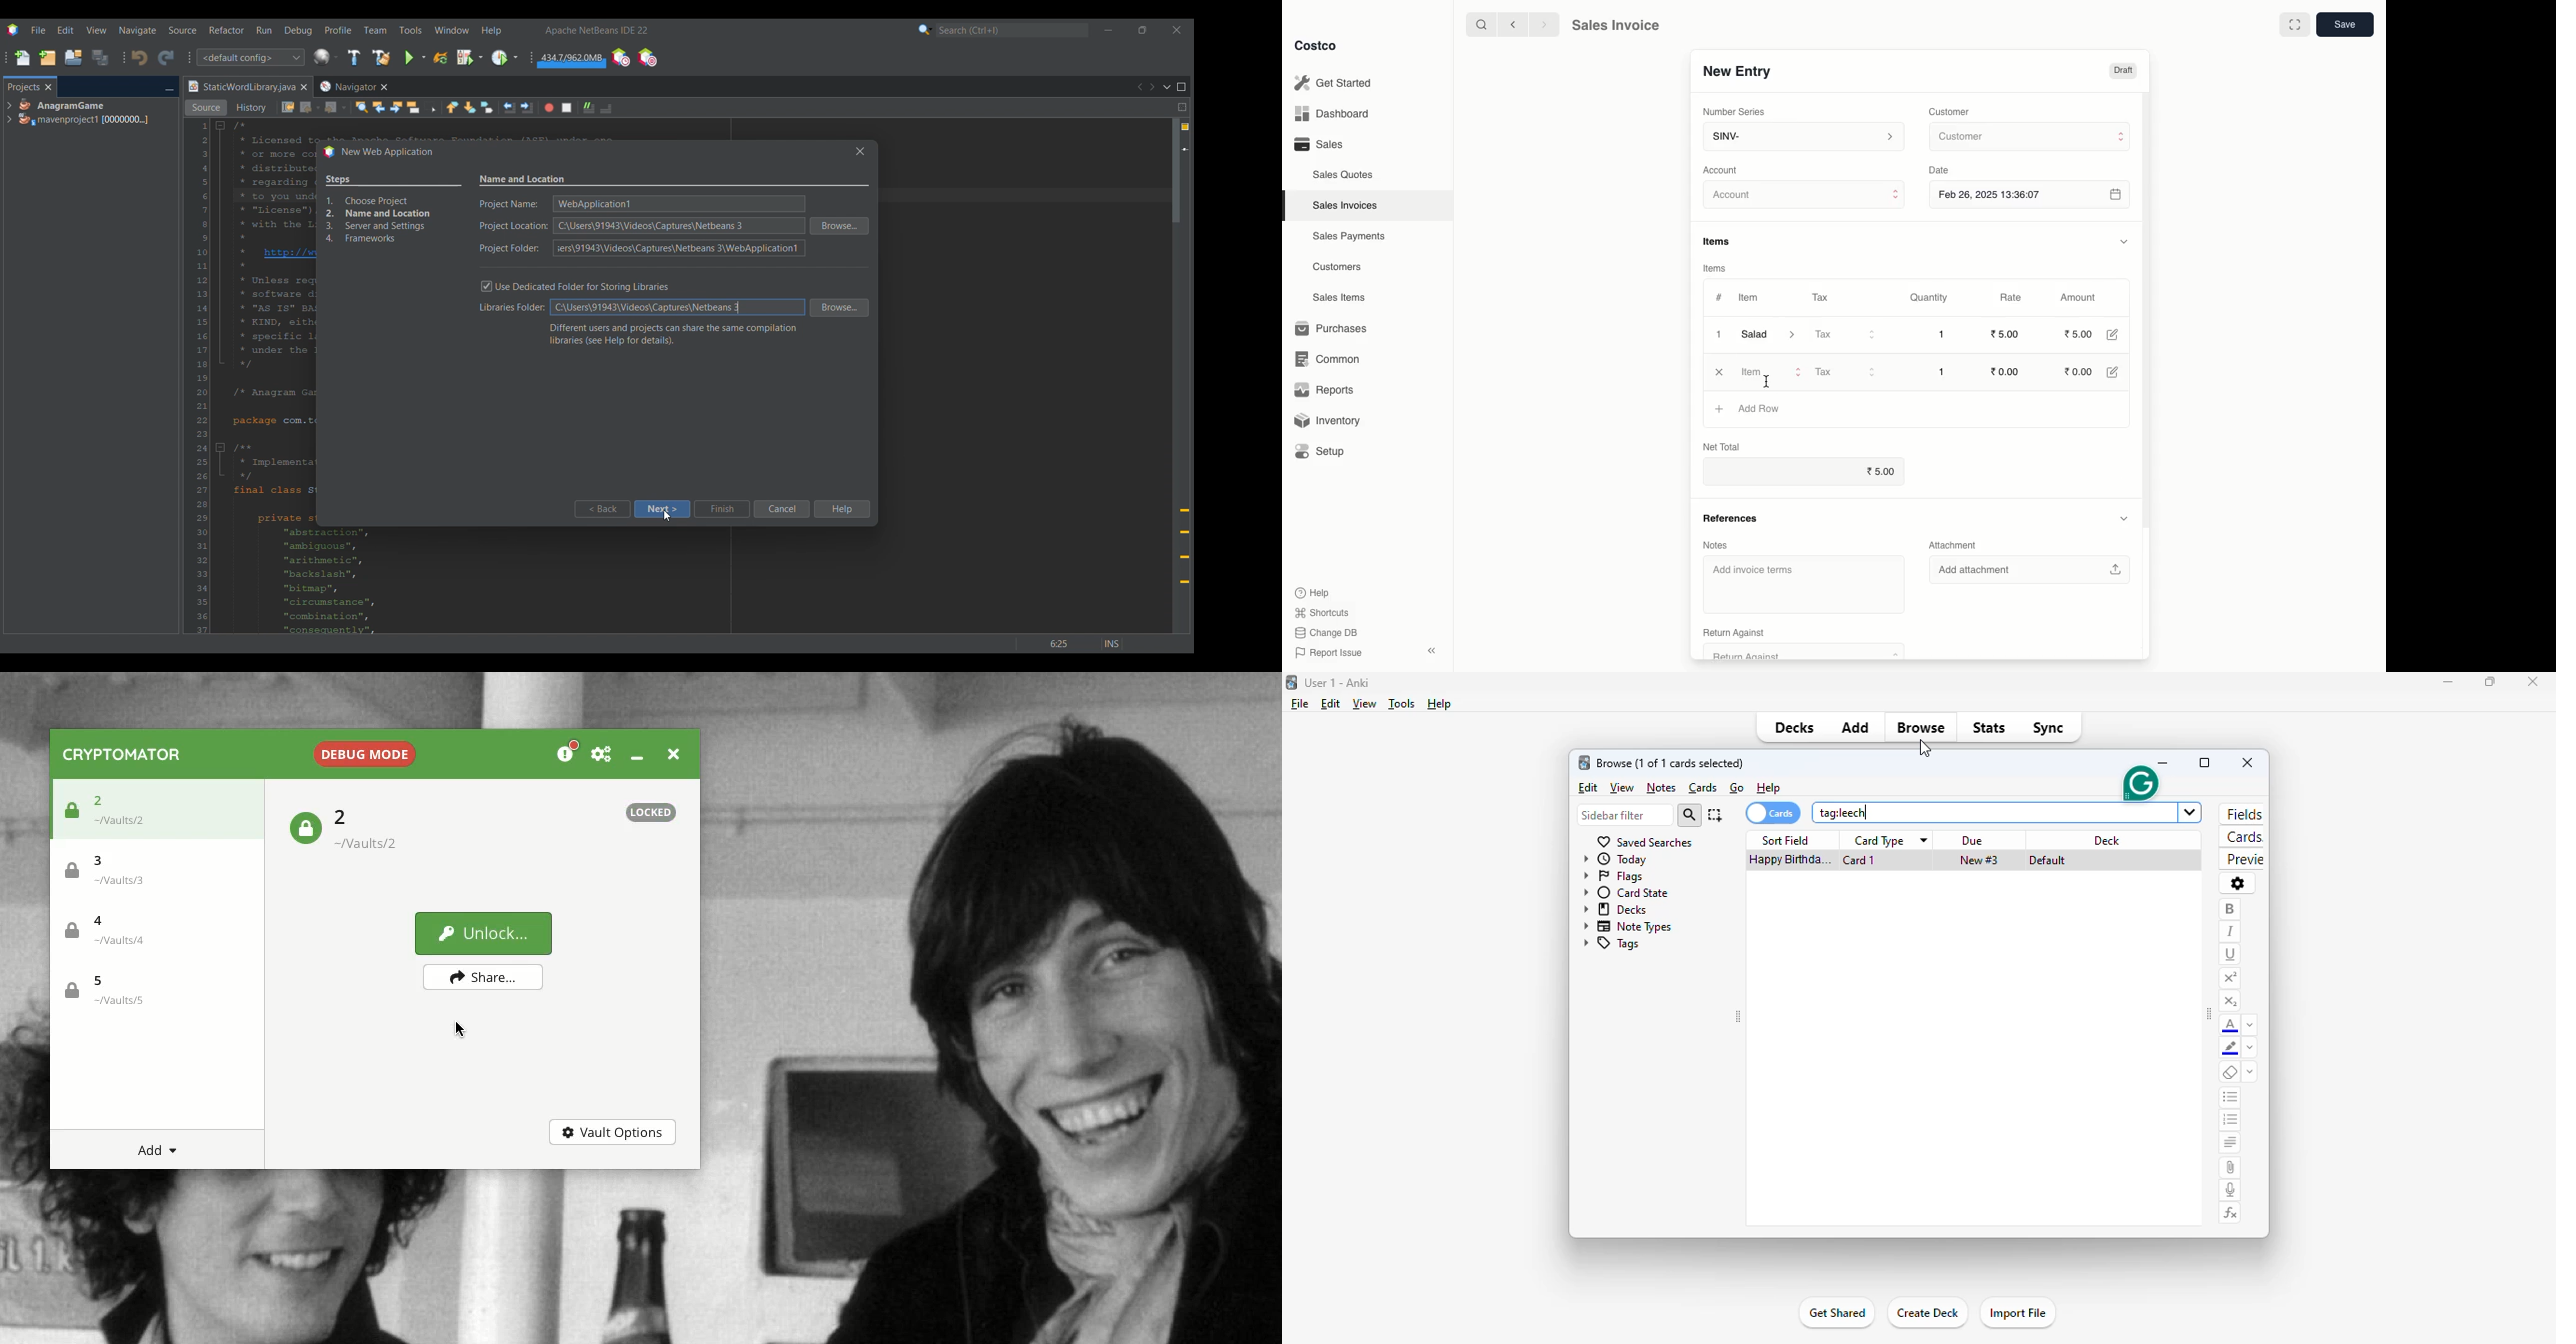 The height and width of the screenshot is (1344, 2576). I want to click on References, so click(1731, 516).